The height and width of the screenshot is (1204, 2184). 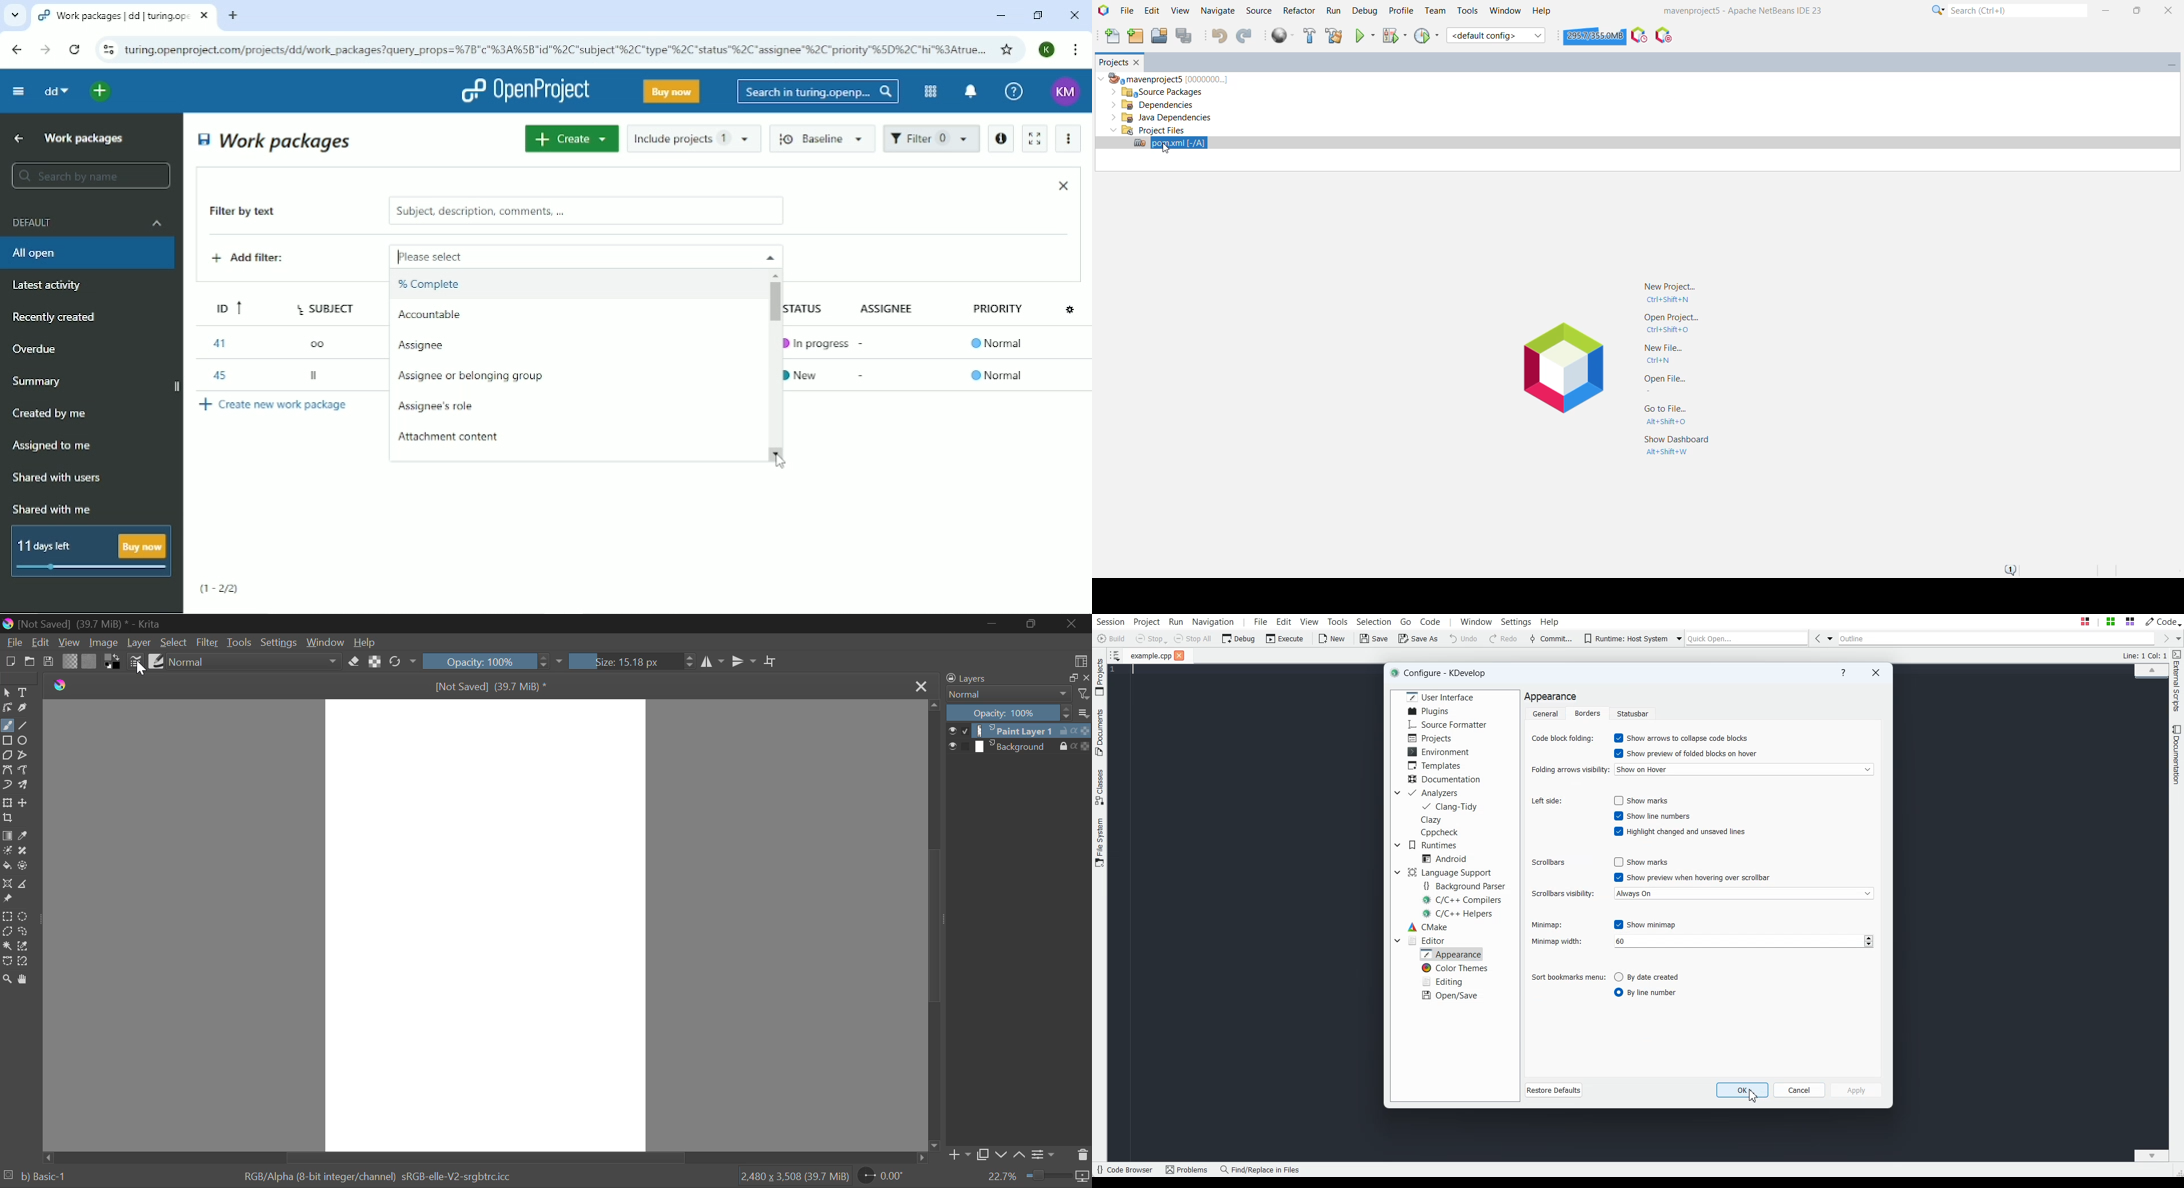 I want to click on oo, so click(x=323, y=342).